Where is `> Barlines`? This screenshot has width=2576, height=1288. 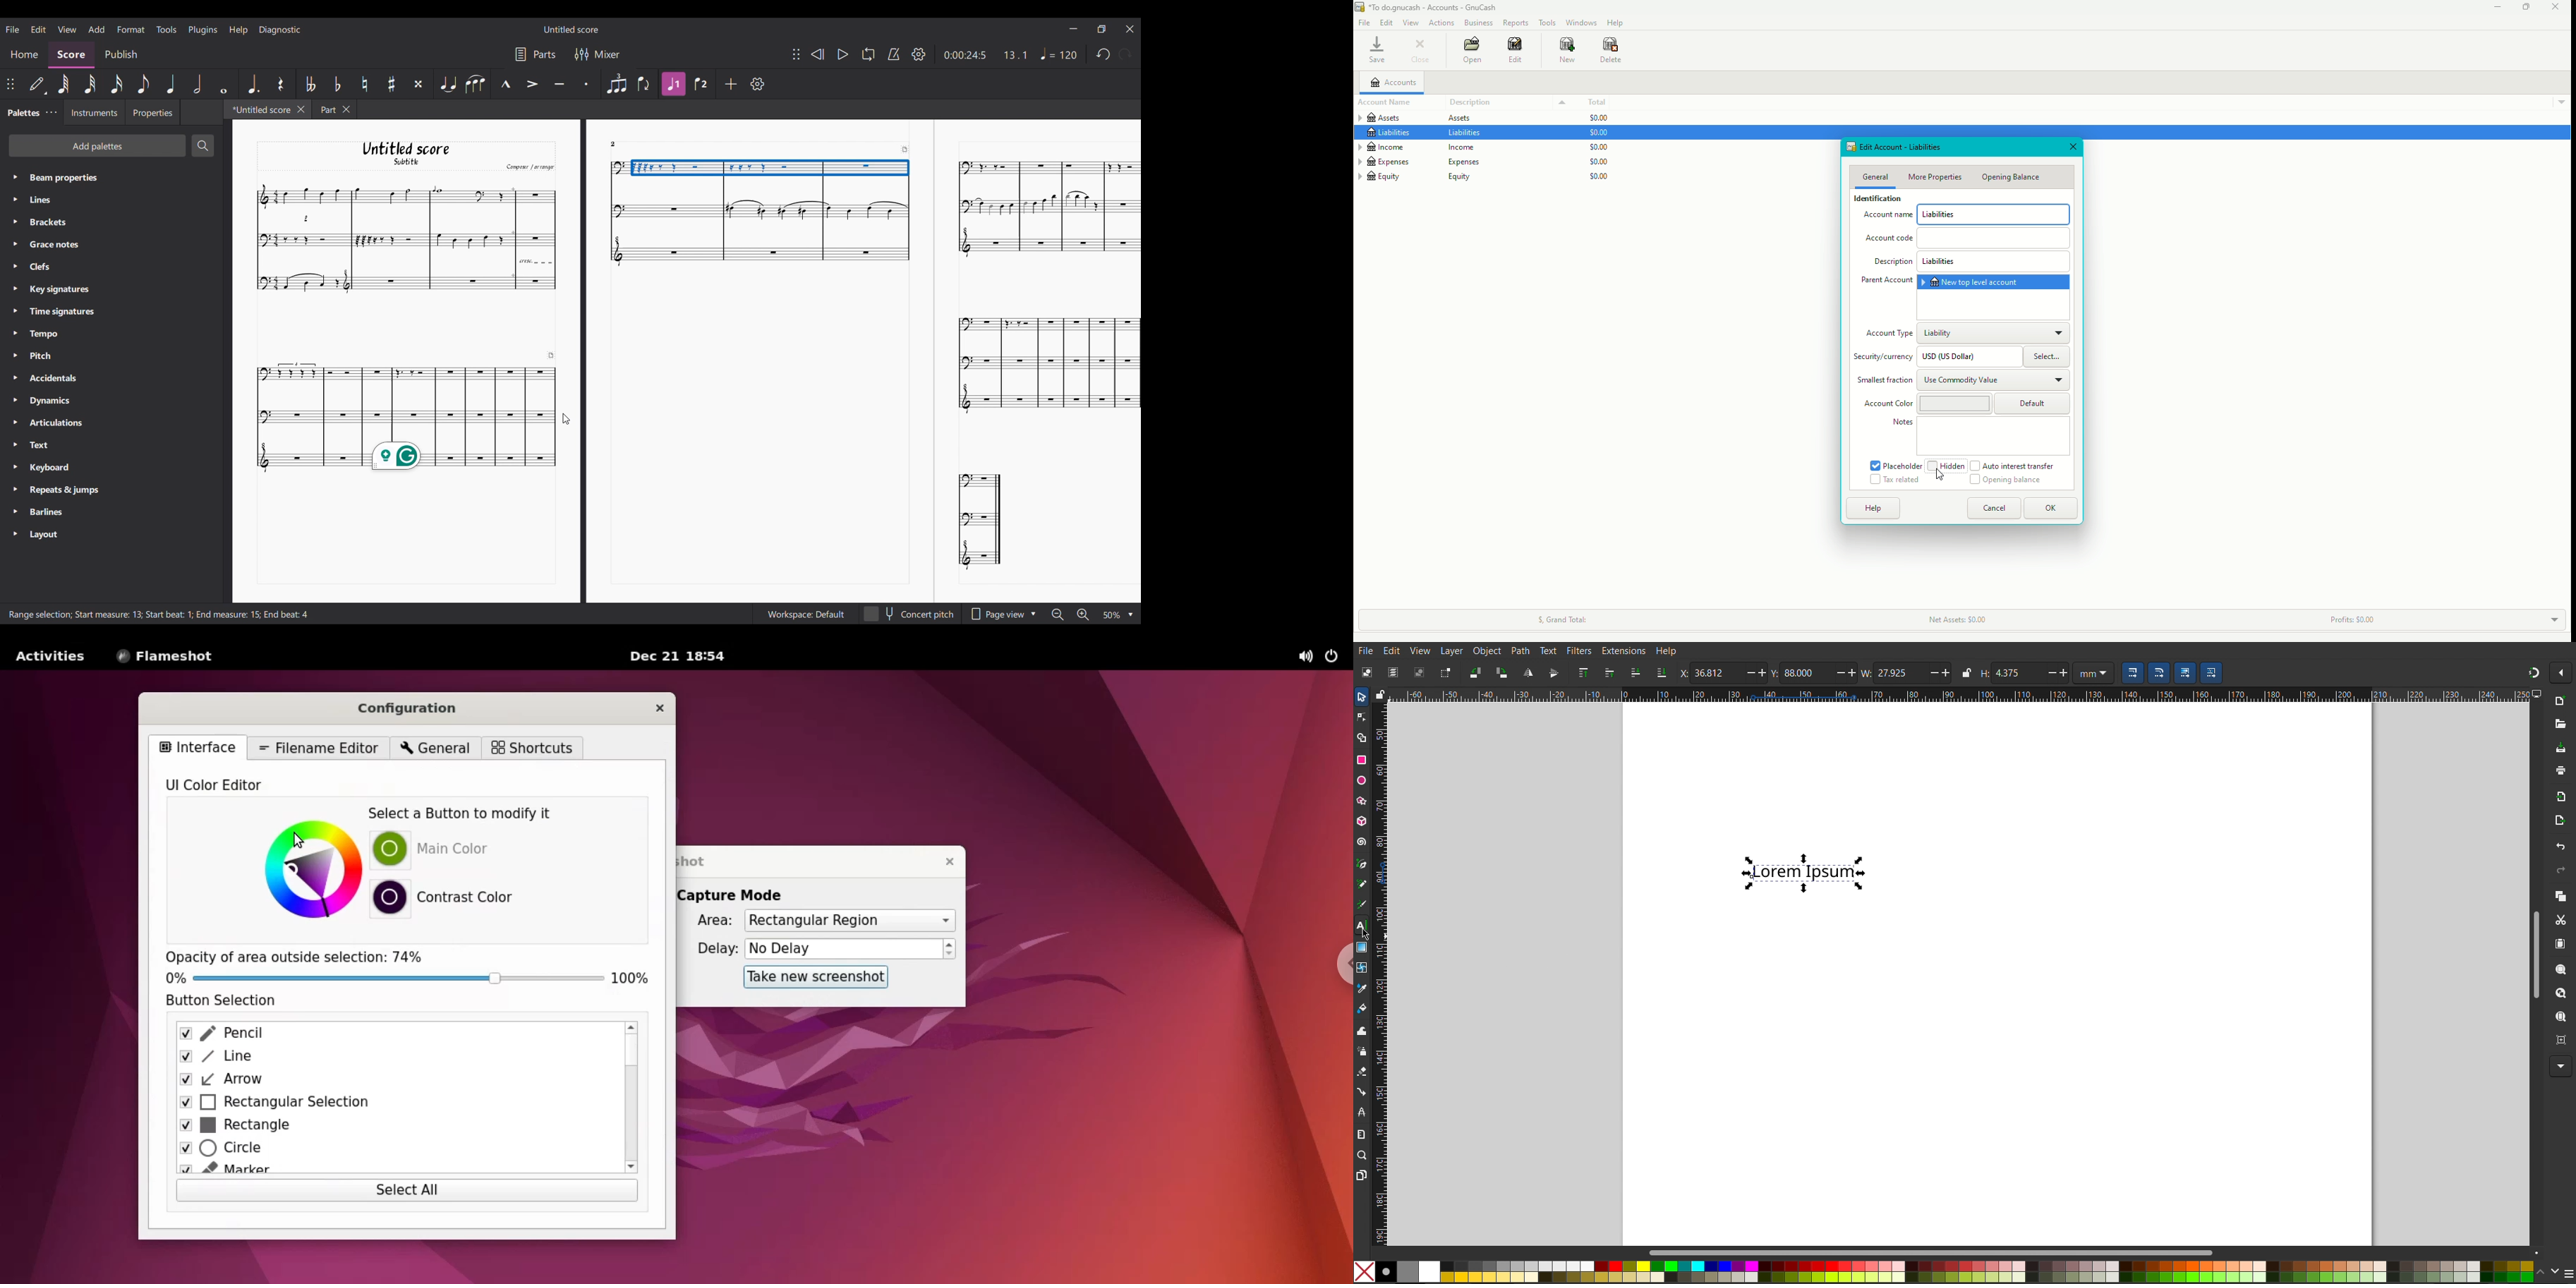
> Barlines is located at coordinates (45, 512).